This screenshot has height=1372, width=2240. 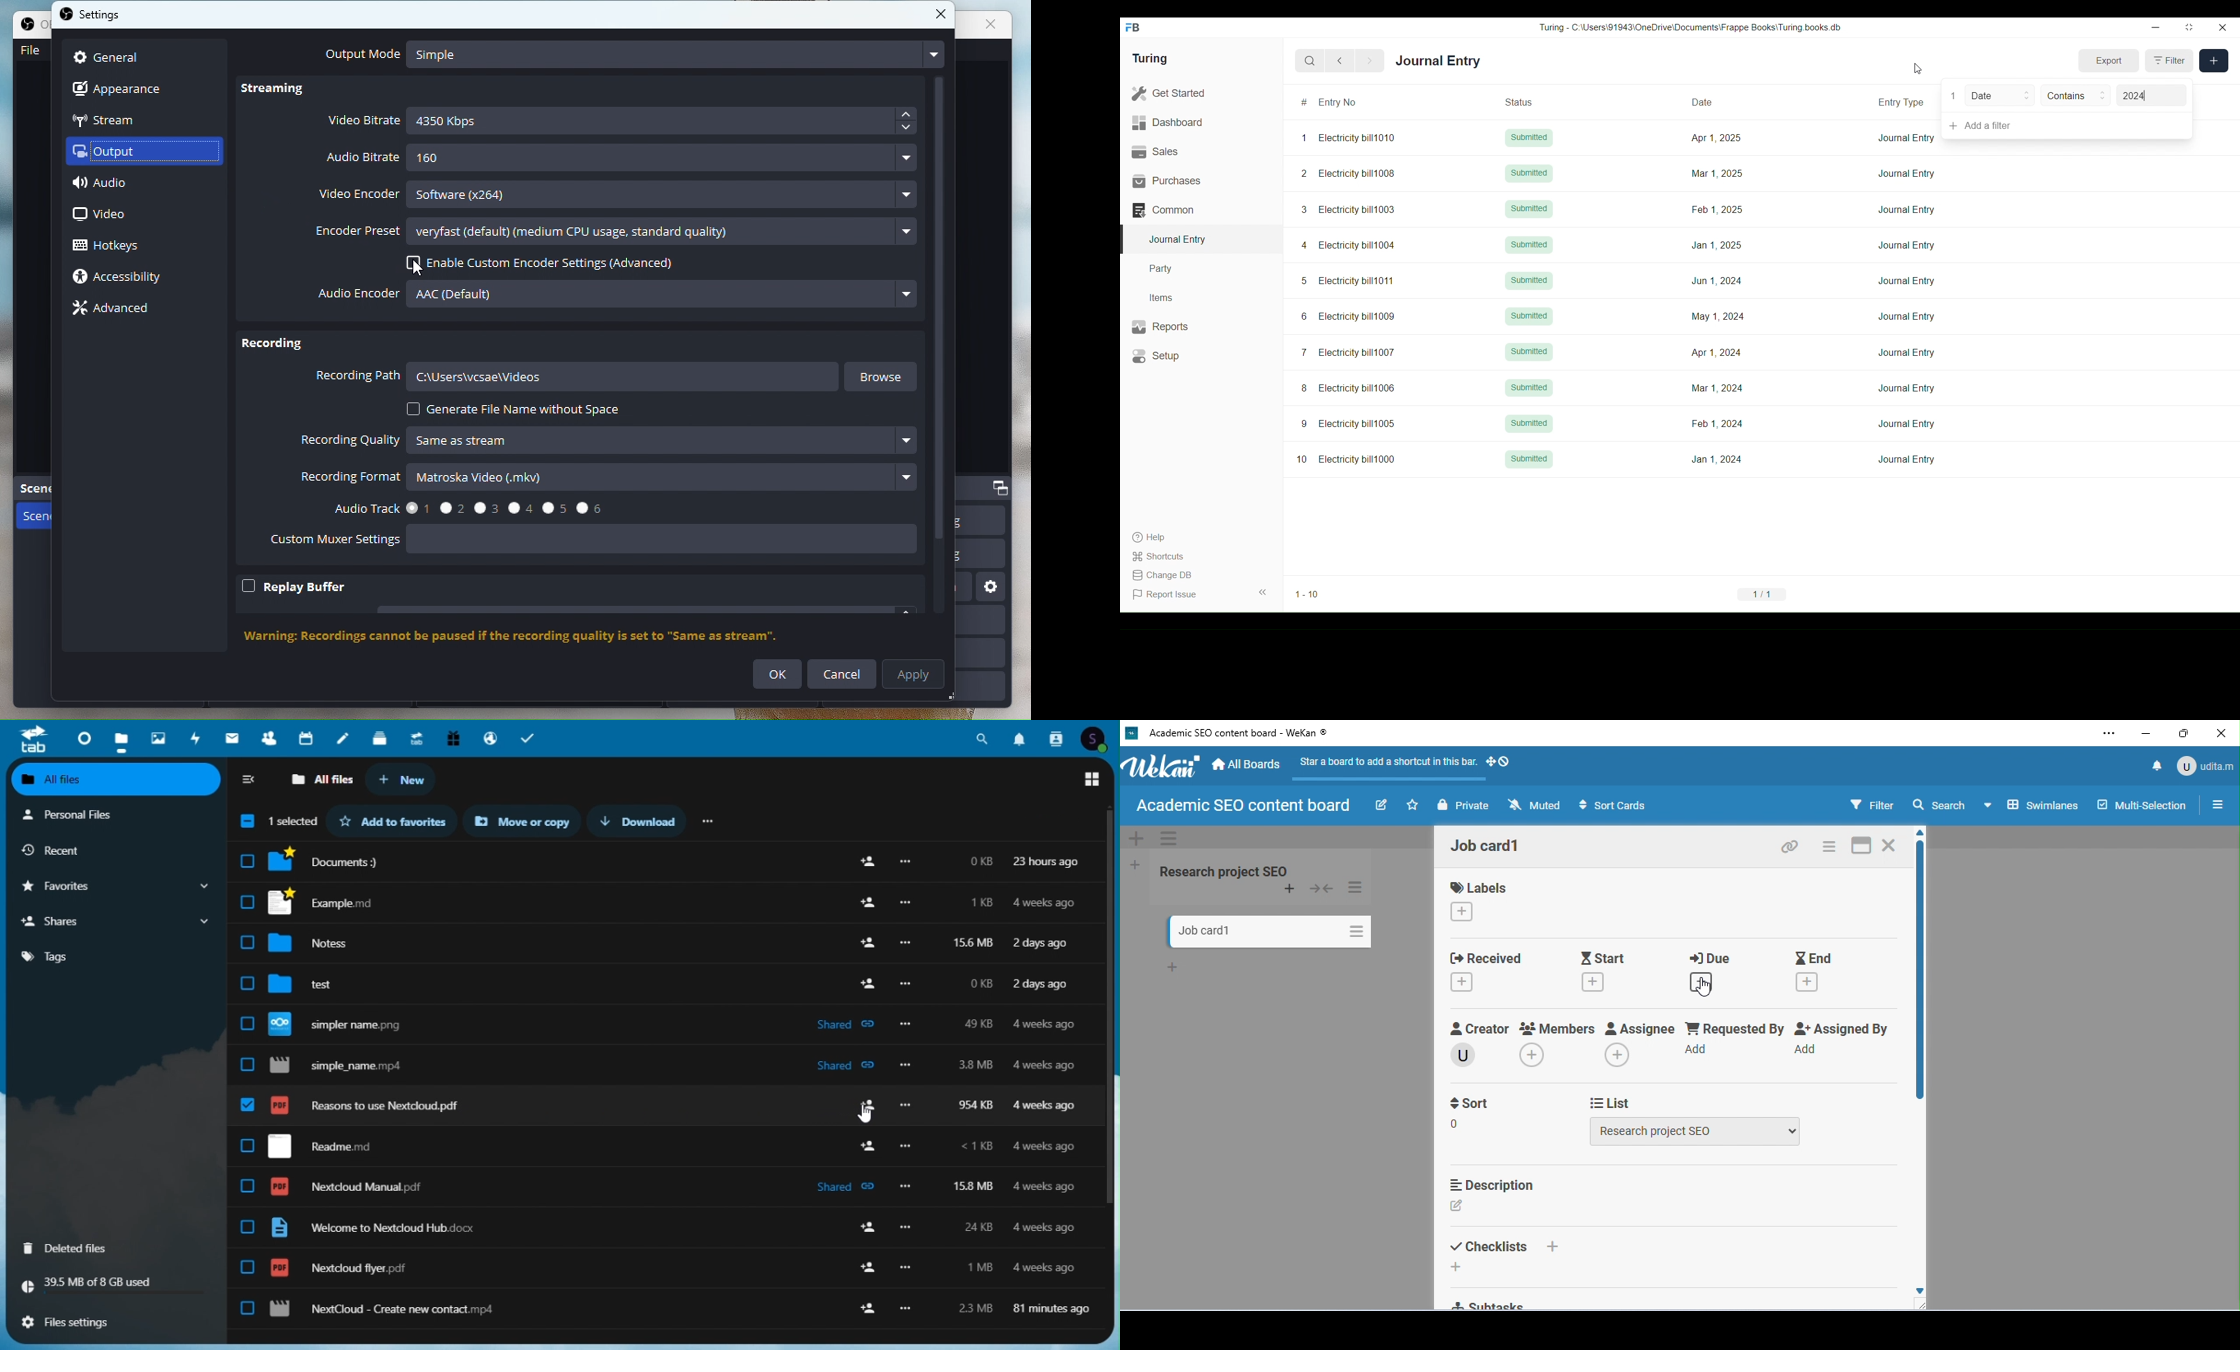 What do you see at coordinates (2076, 95) in the screenshot?
I see `Contains` at bounding box center [2076, 95].